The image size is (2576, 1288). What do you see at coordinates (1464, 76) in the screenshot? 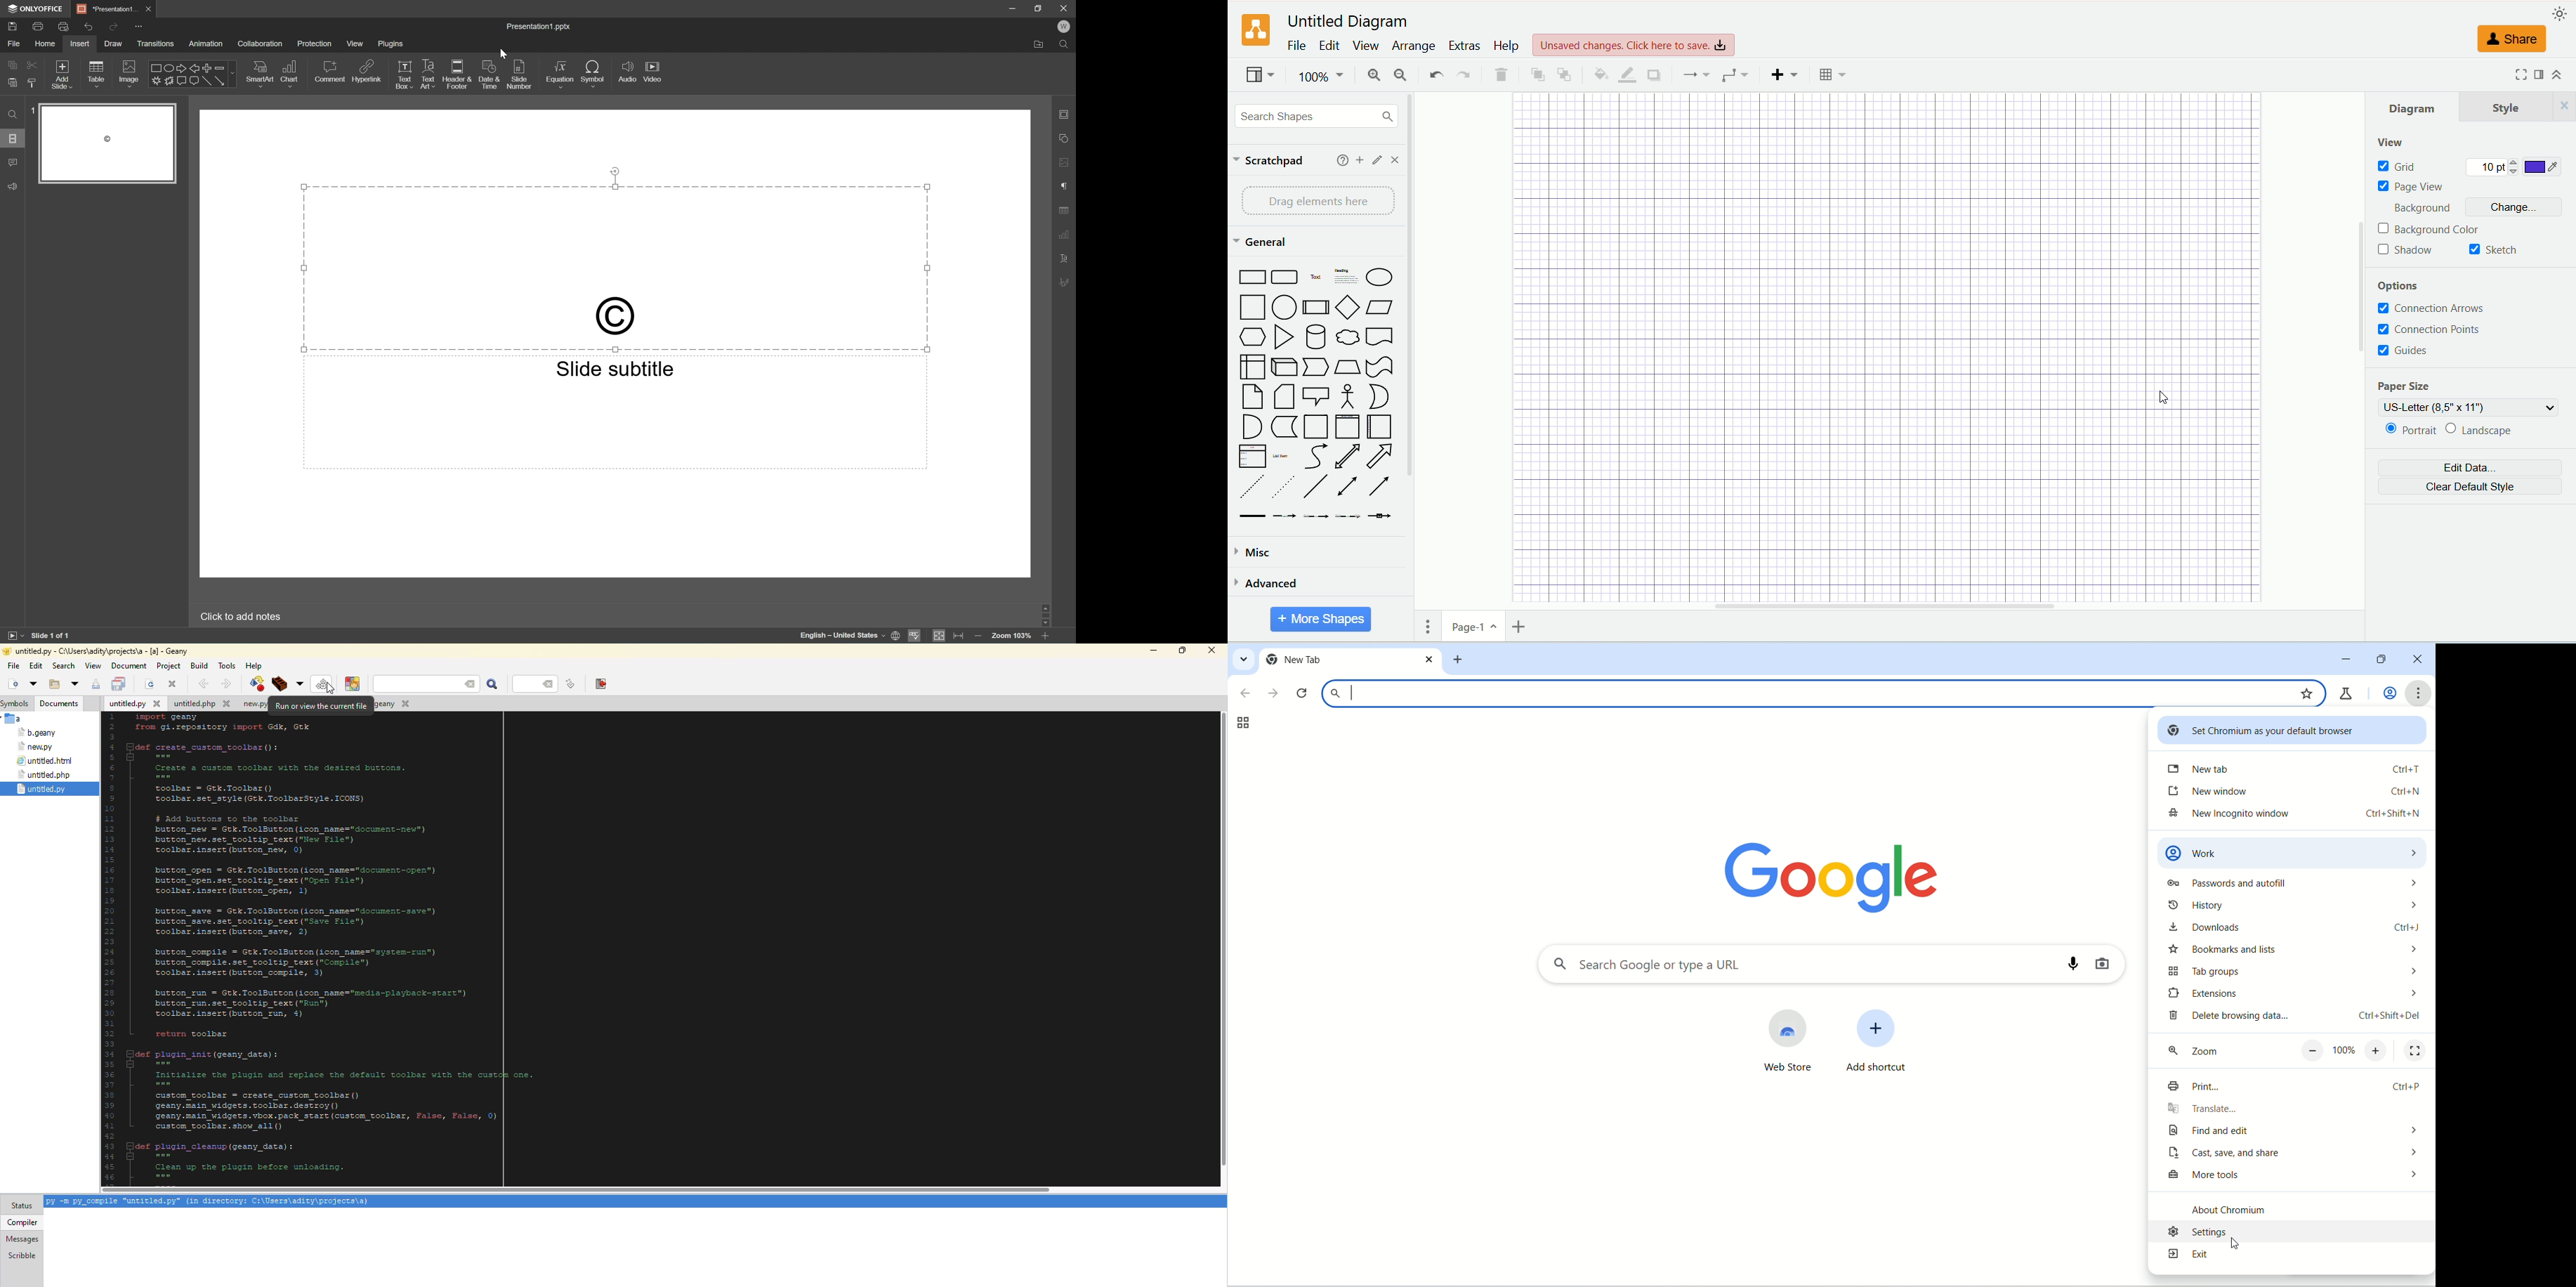
I see `redo` at bounding box center [1464, 76].